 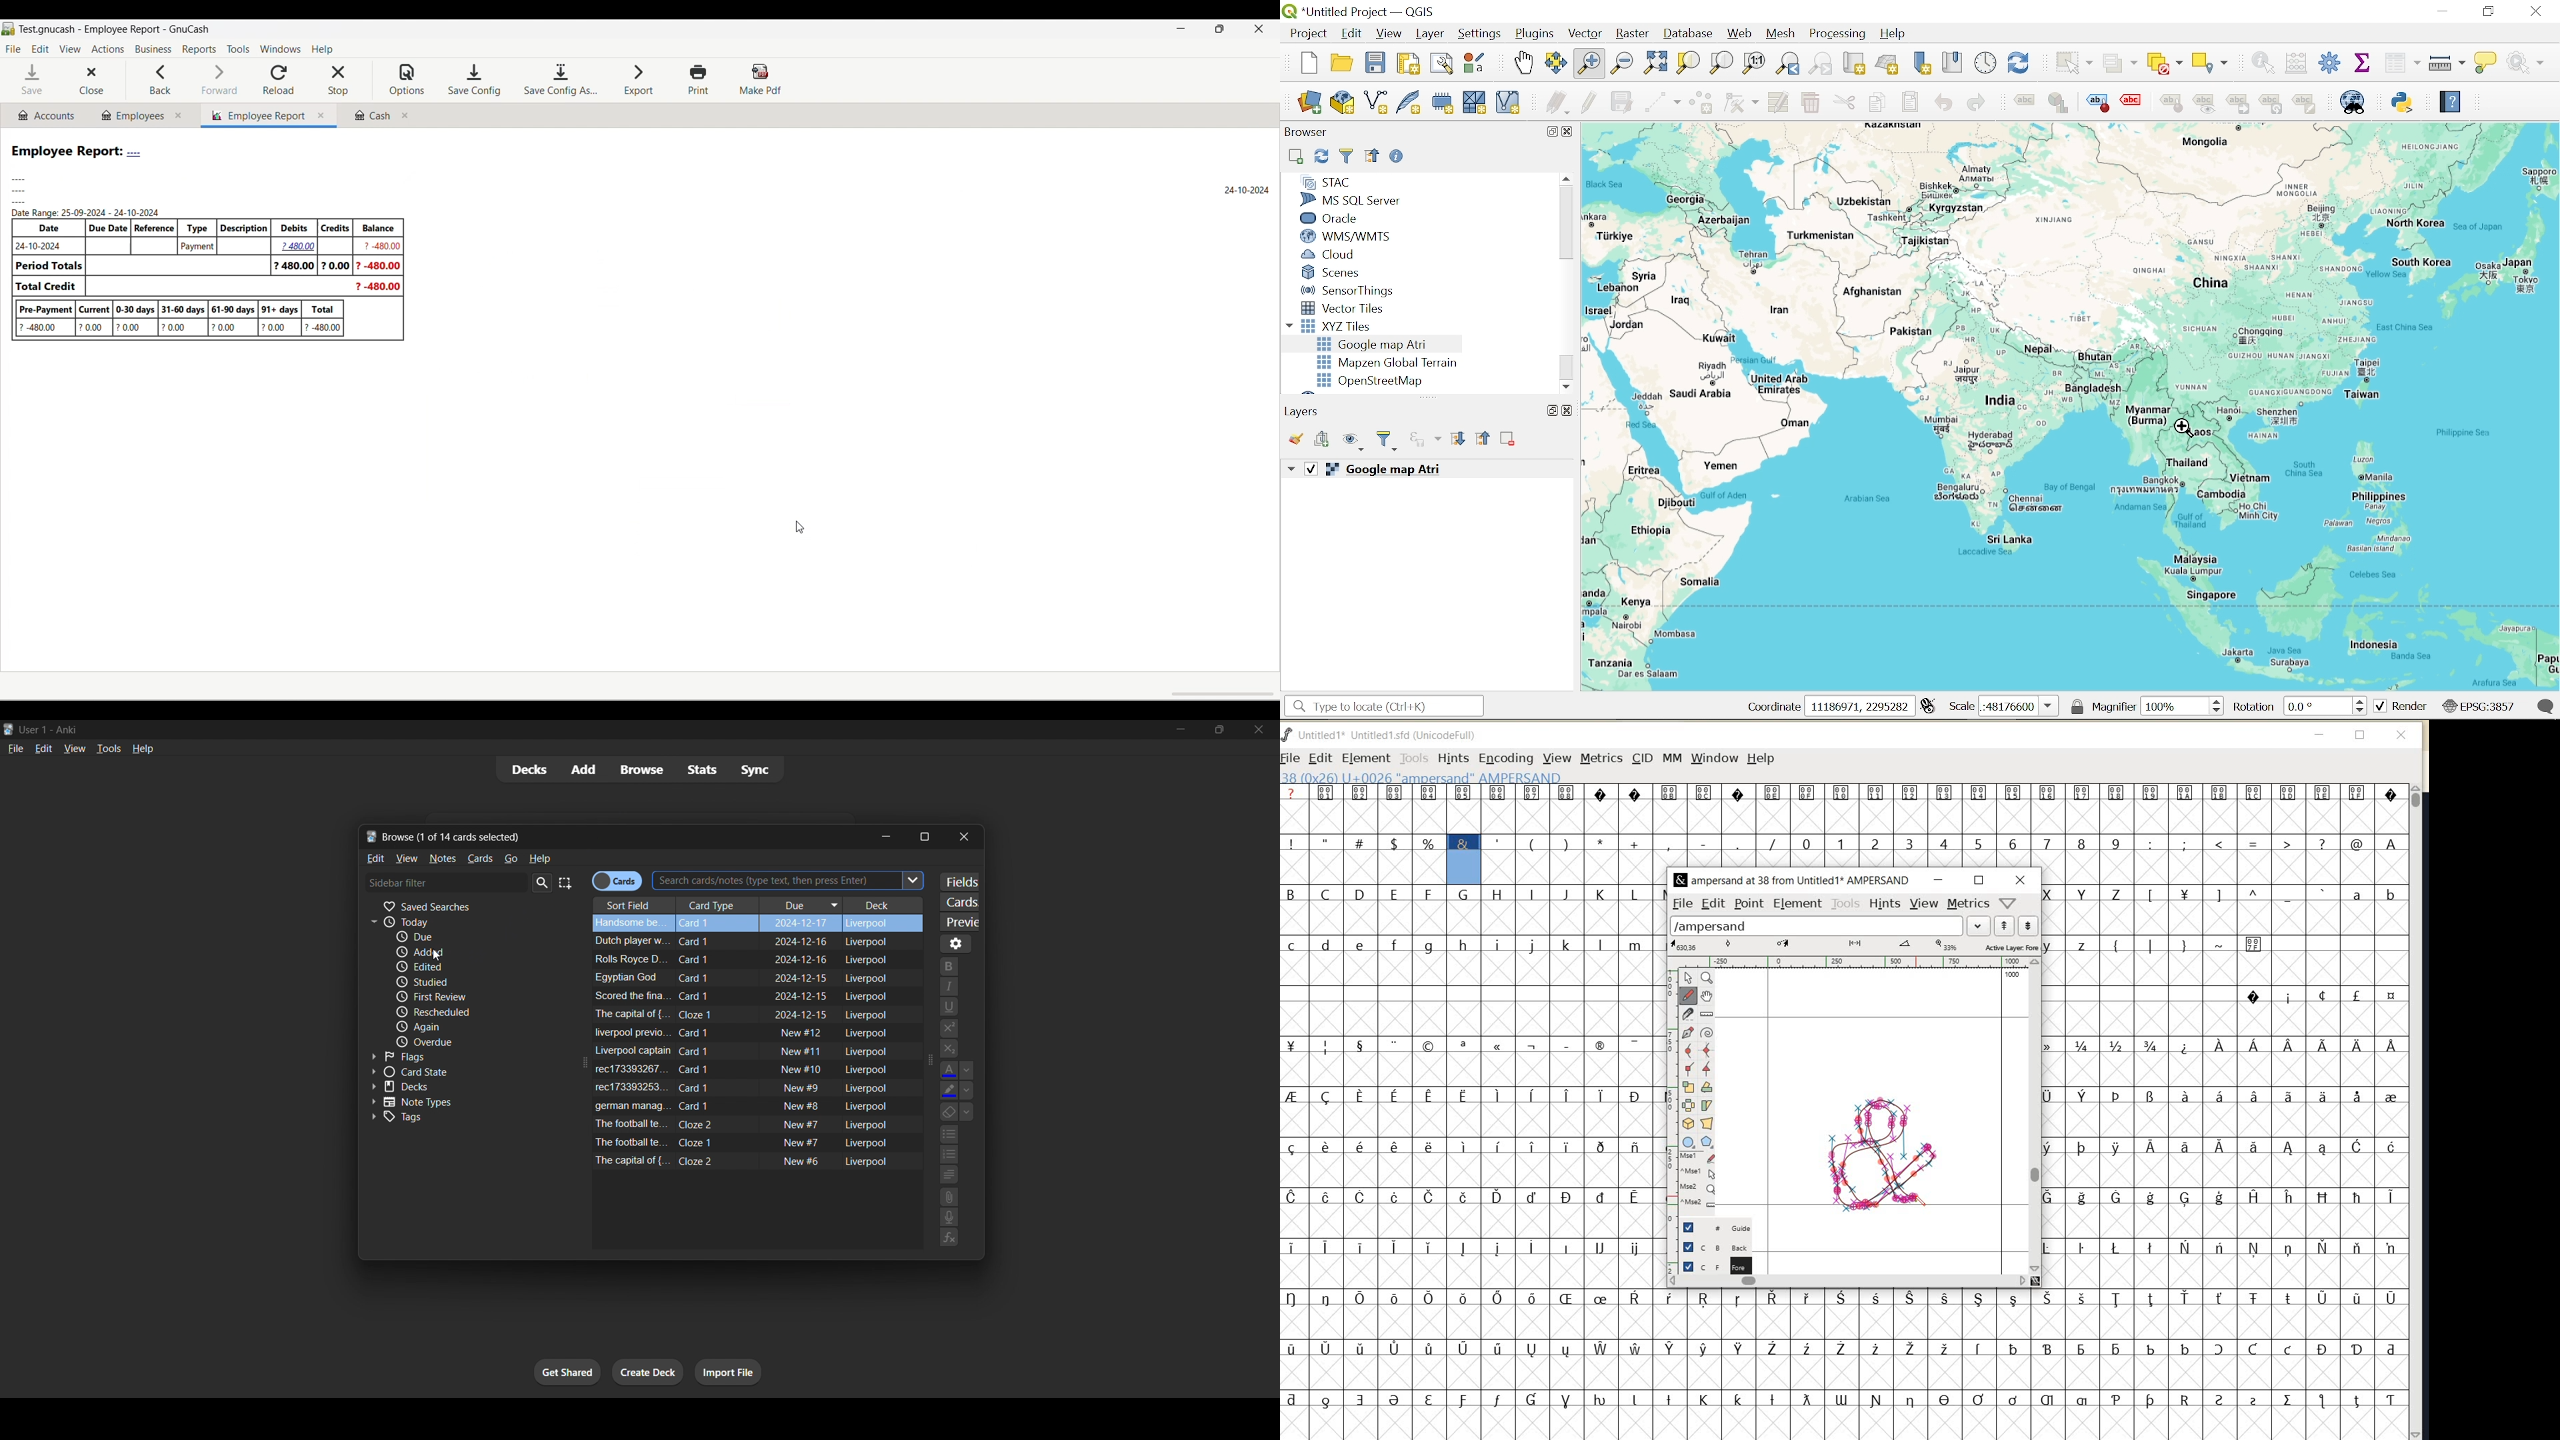 What do you see at coordinates (1779, 103) in the screenshot?
I see `Modify the attributes if all selected features simultaneously` at bounding box center [1779, 103].